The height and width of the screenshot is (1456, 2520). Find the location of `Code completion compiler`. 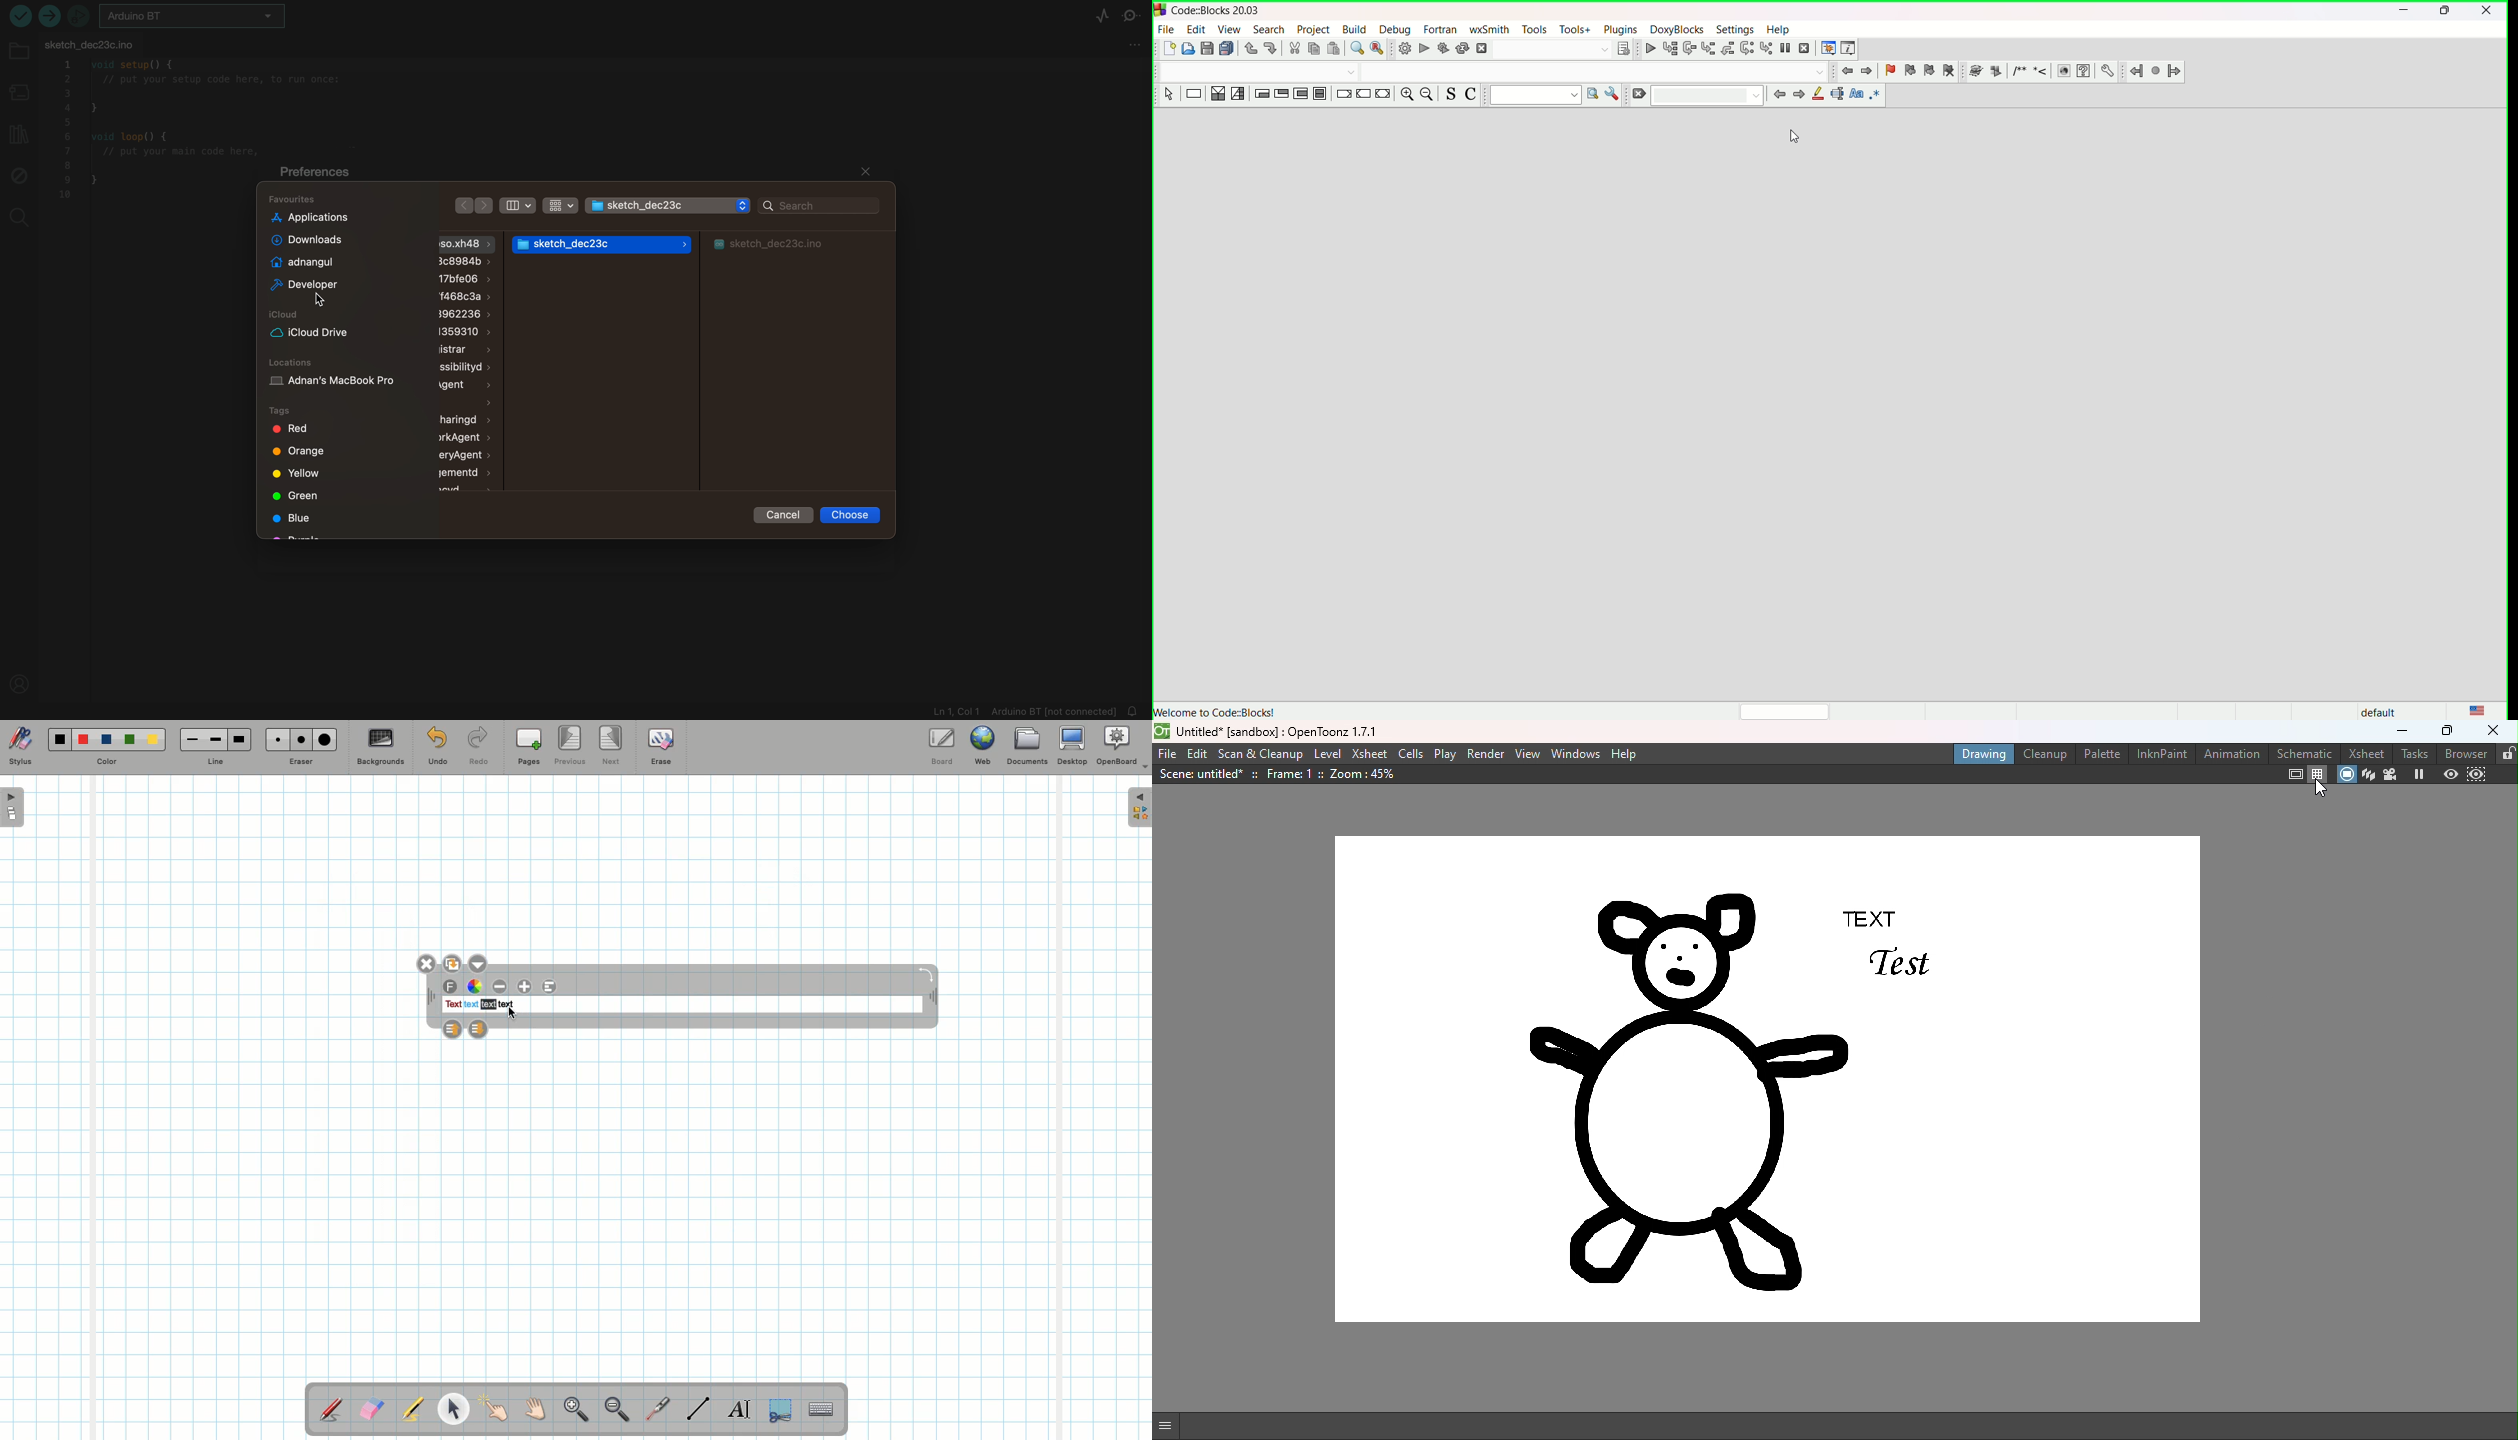

Code completion compiler is located at coordinates (1490, 72).